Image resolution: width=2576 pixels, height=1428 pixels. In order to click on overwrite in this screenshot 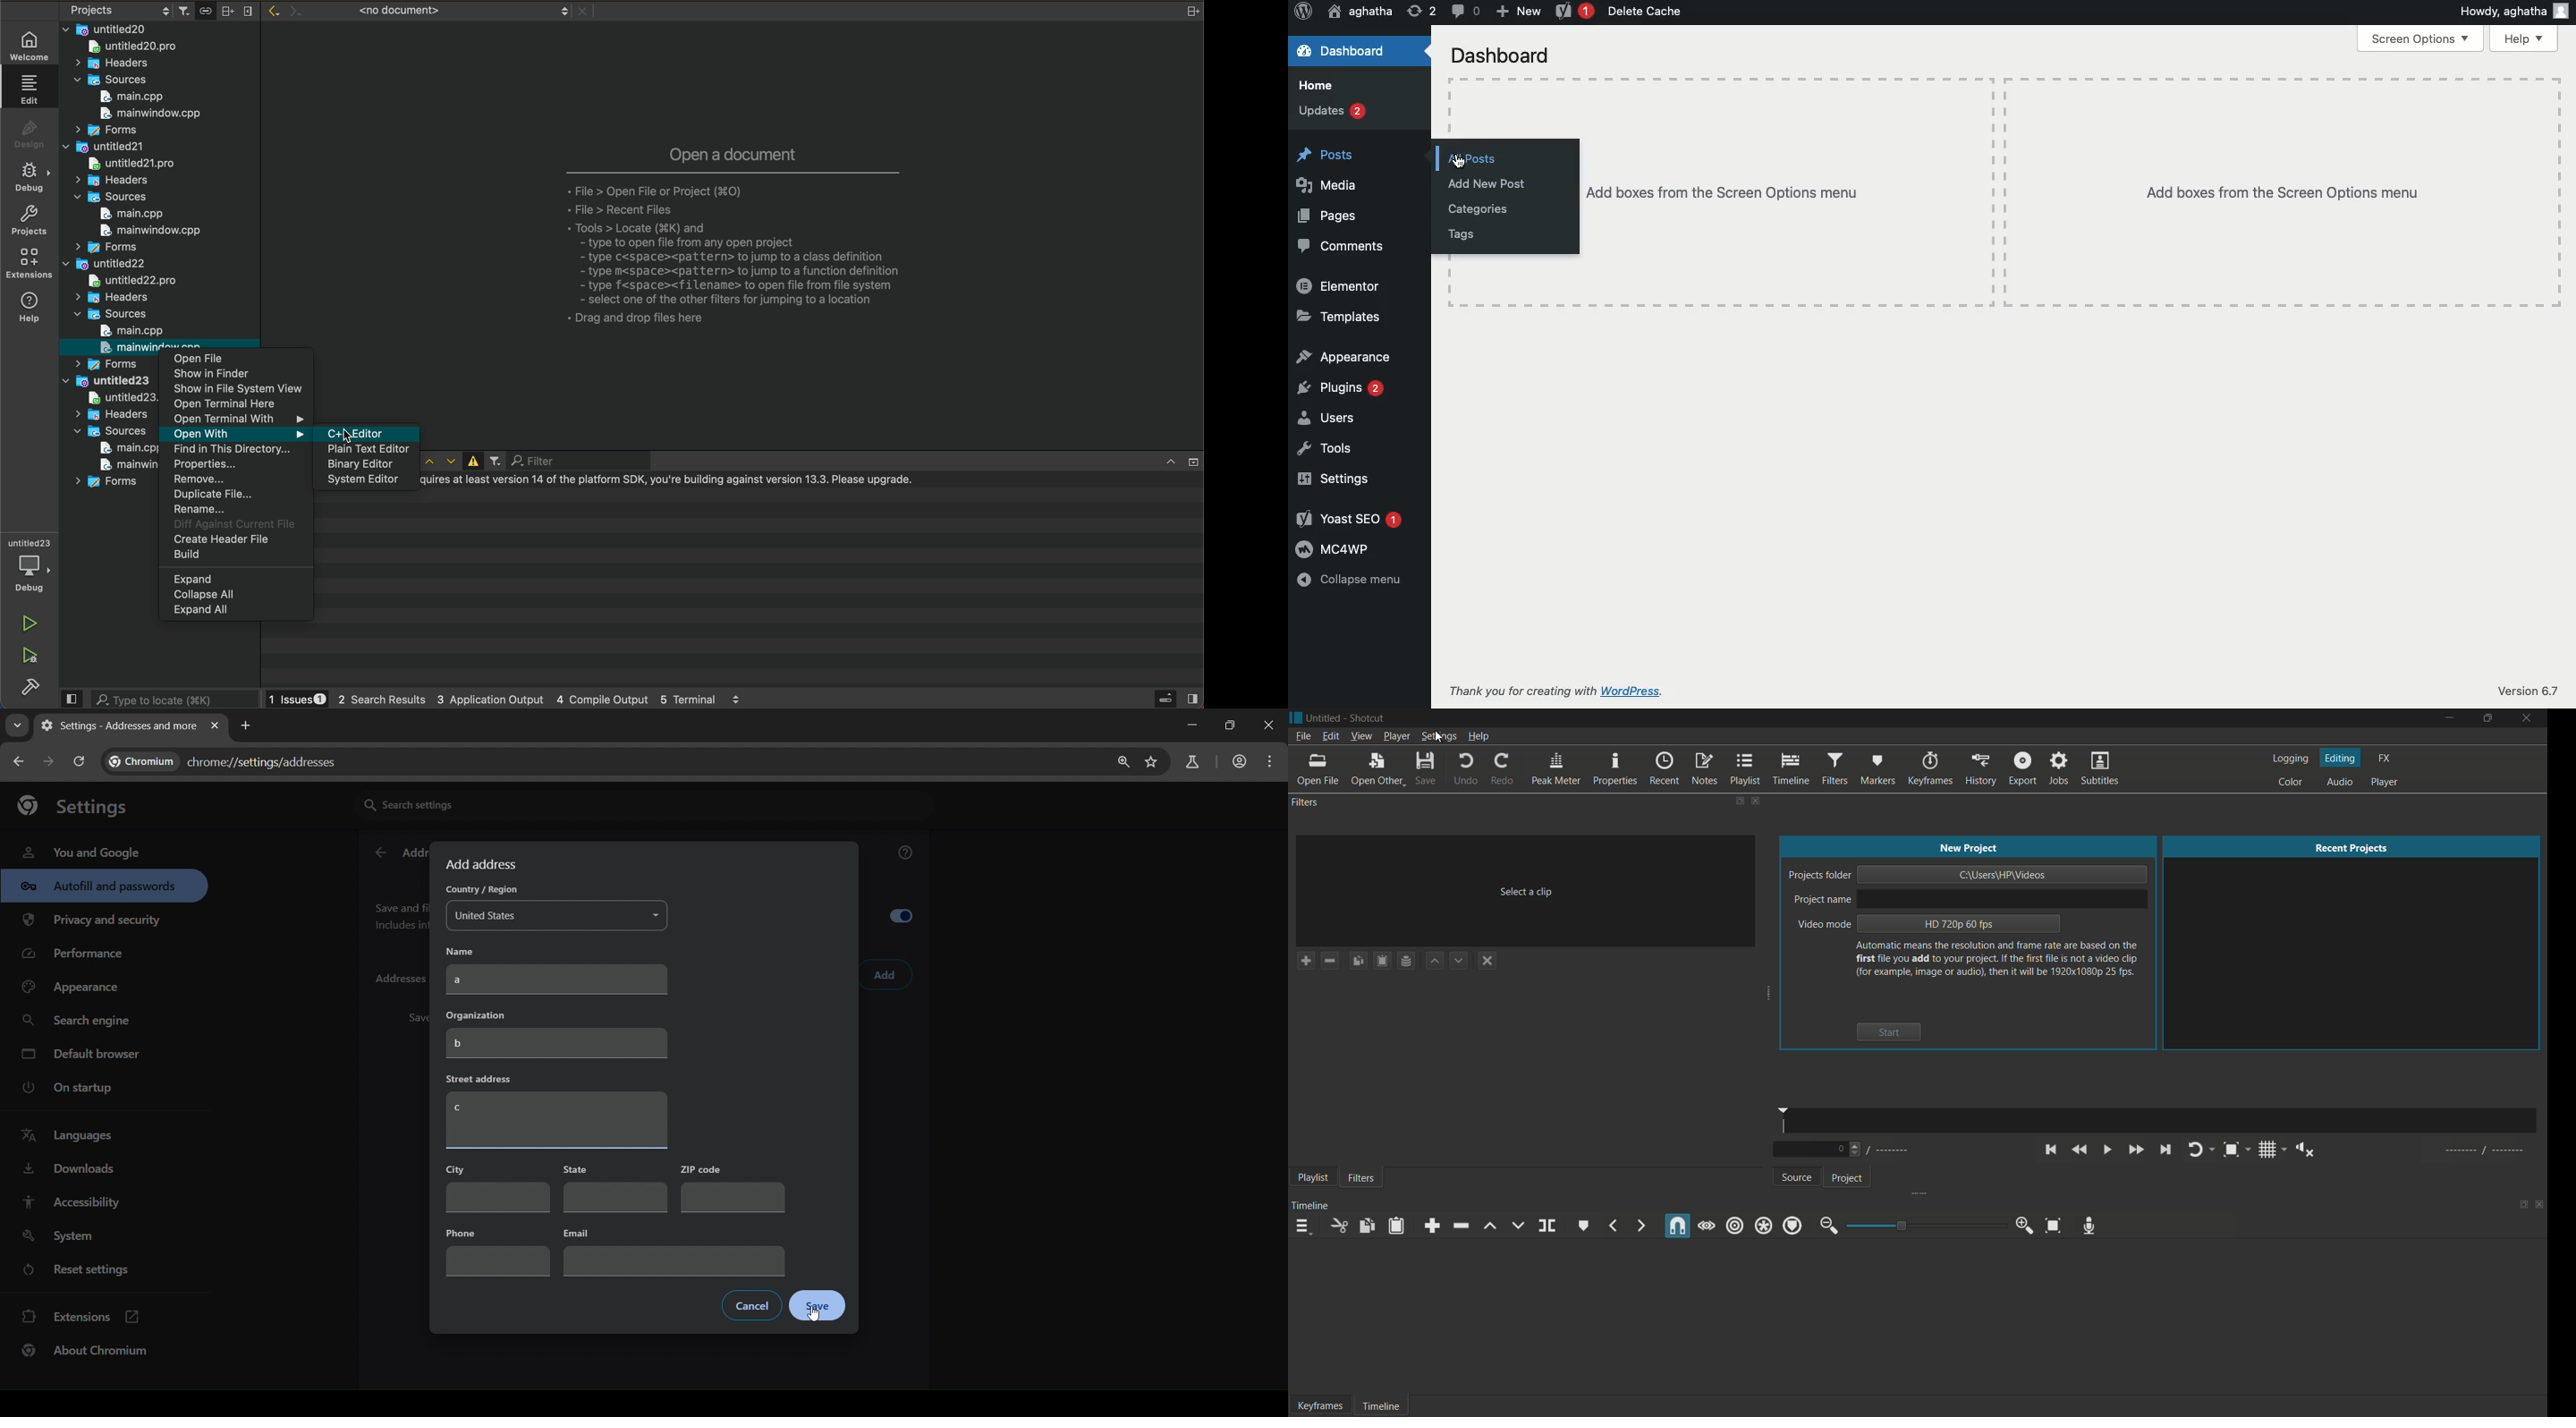, I will do `click(1517, 1225)`.